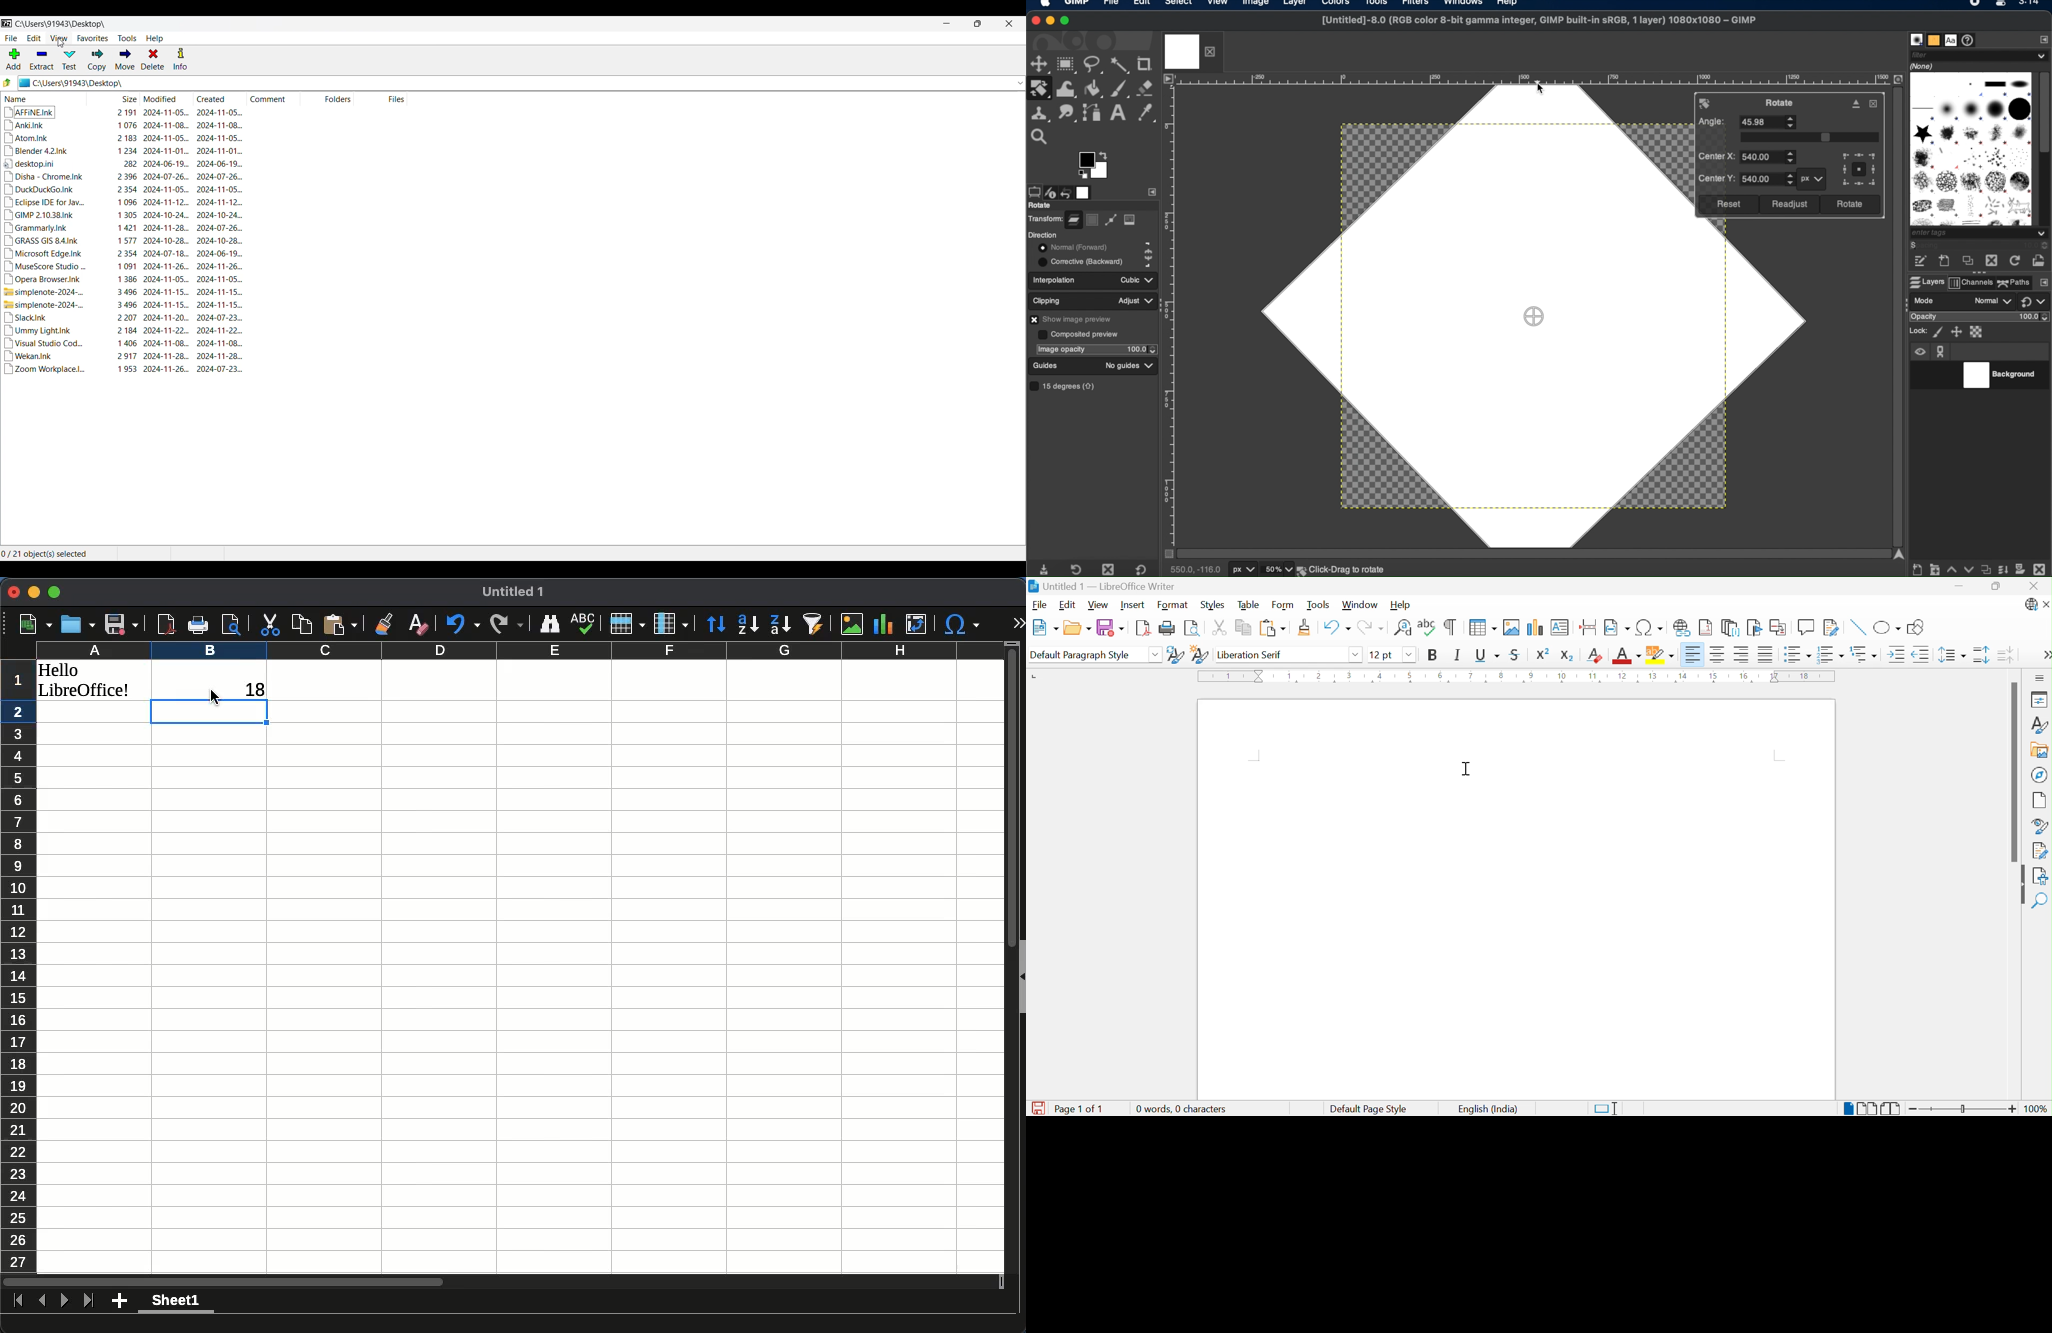 The height and width of the screenshot is (1344, 2072). Describe the element at coordinates (1970, 40) in the screenshot. I see `document history` at that location.